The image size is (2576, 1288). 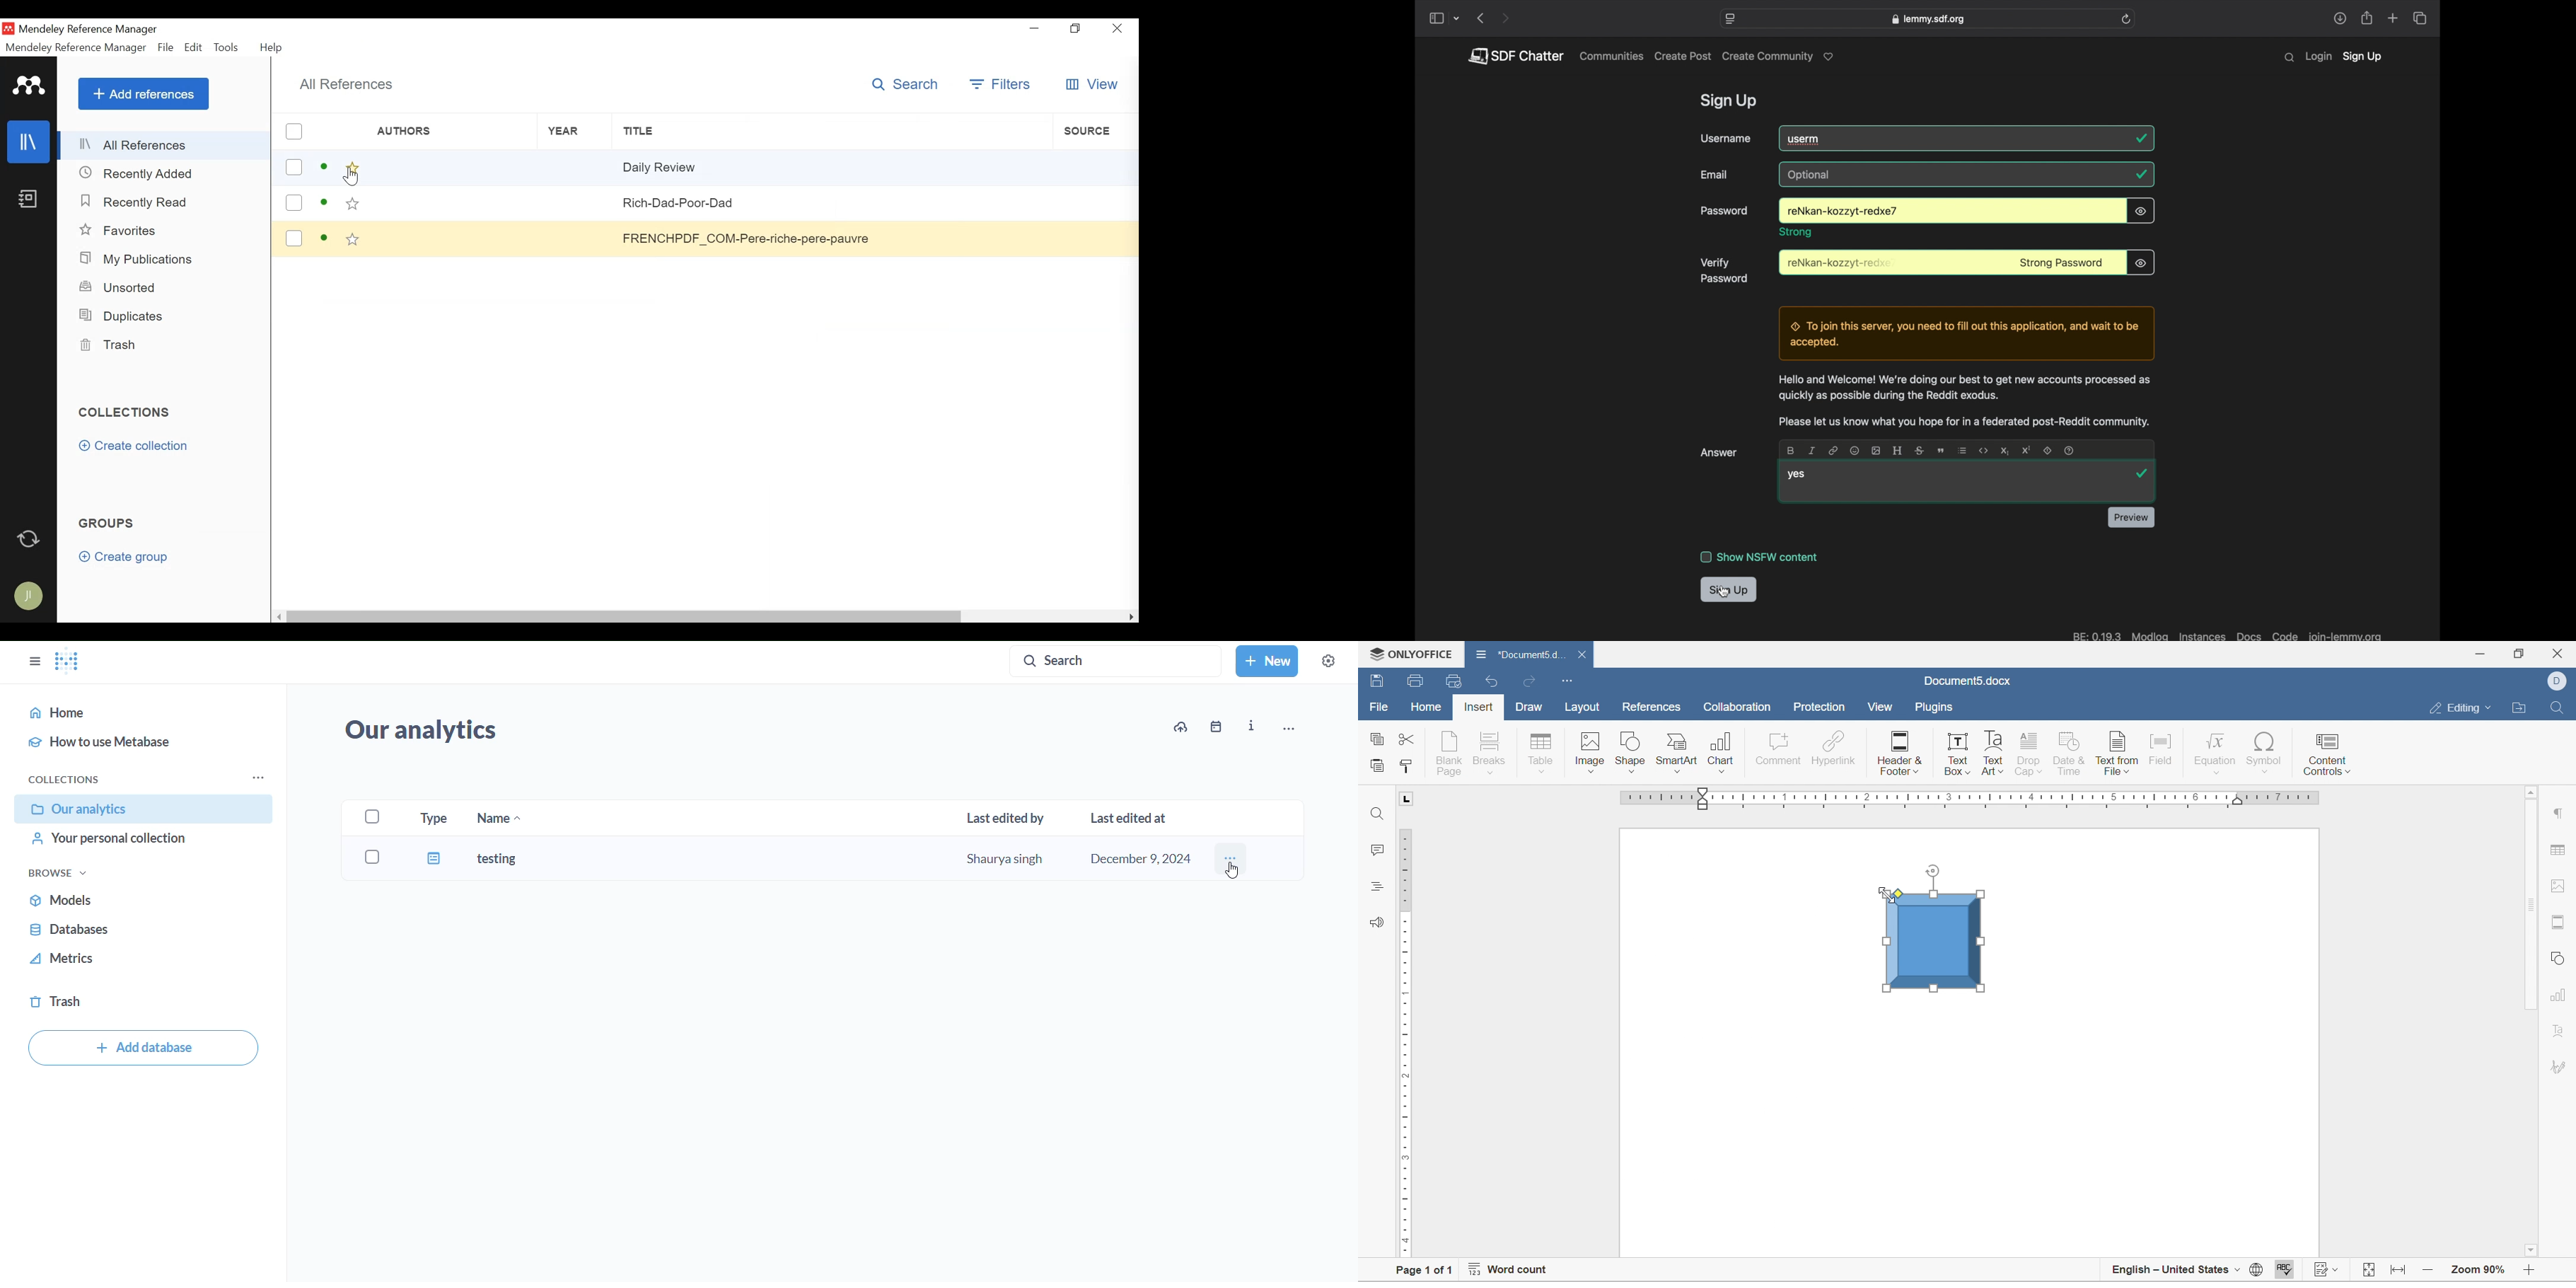 I want to click on feedback and support, so click(x=1378, y=922).